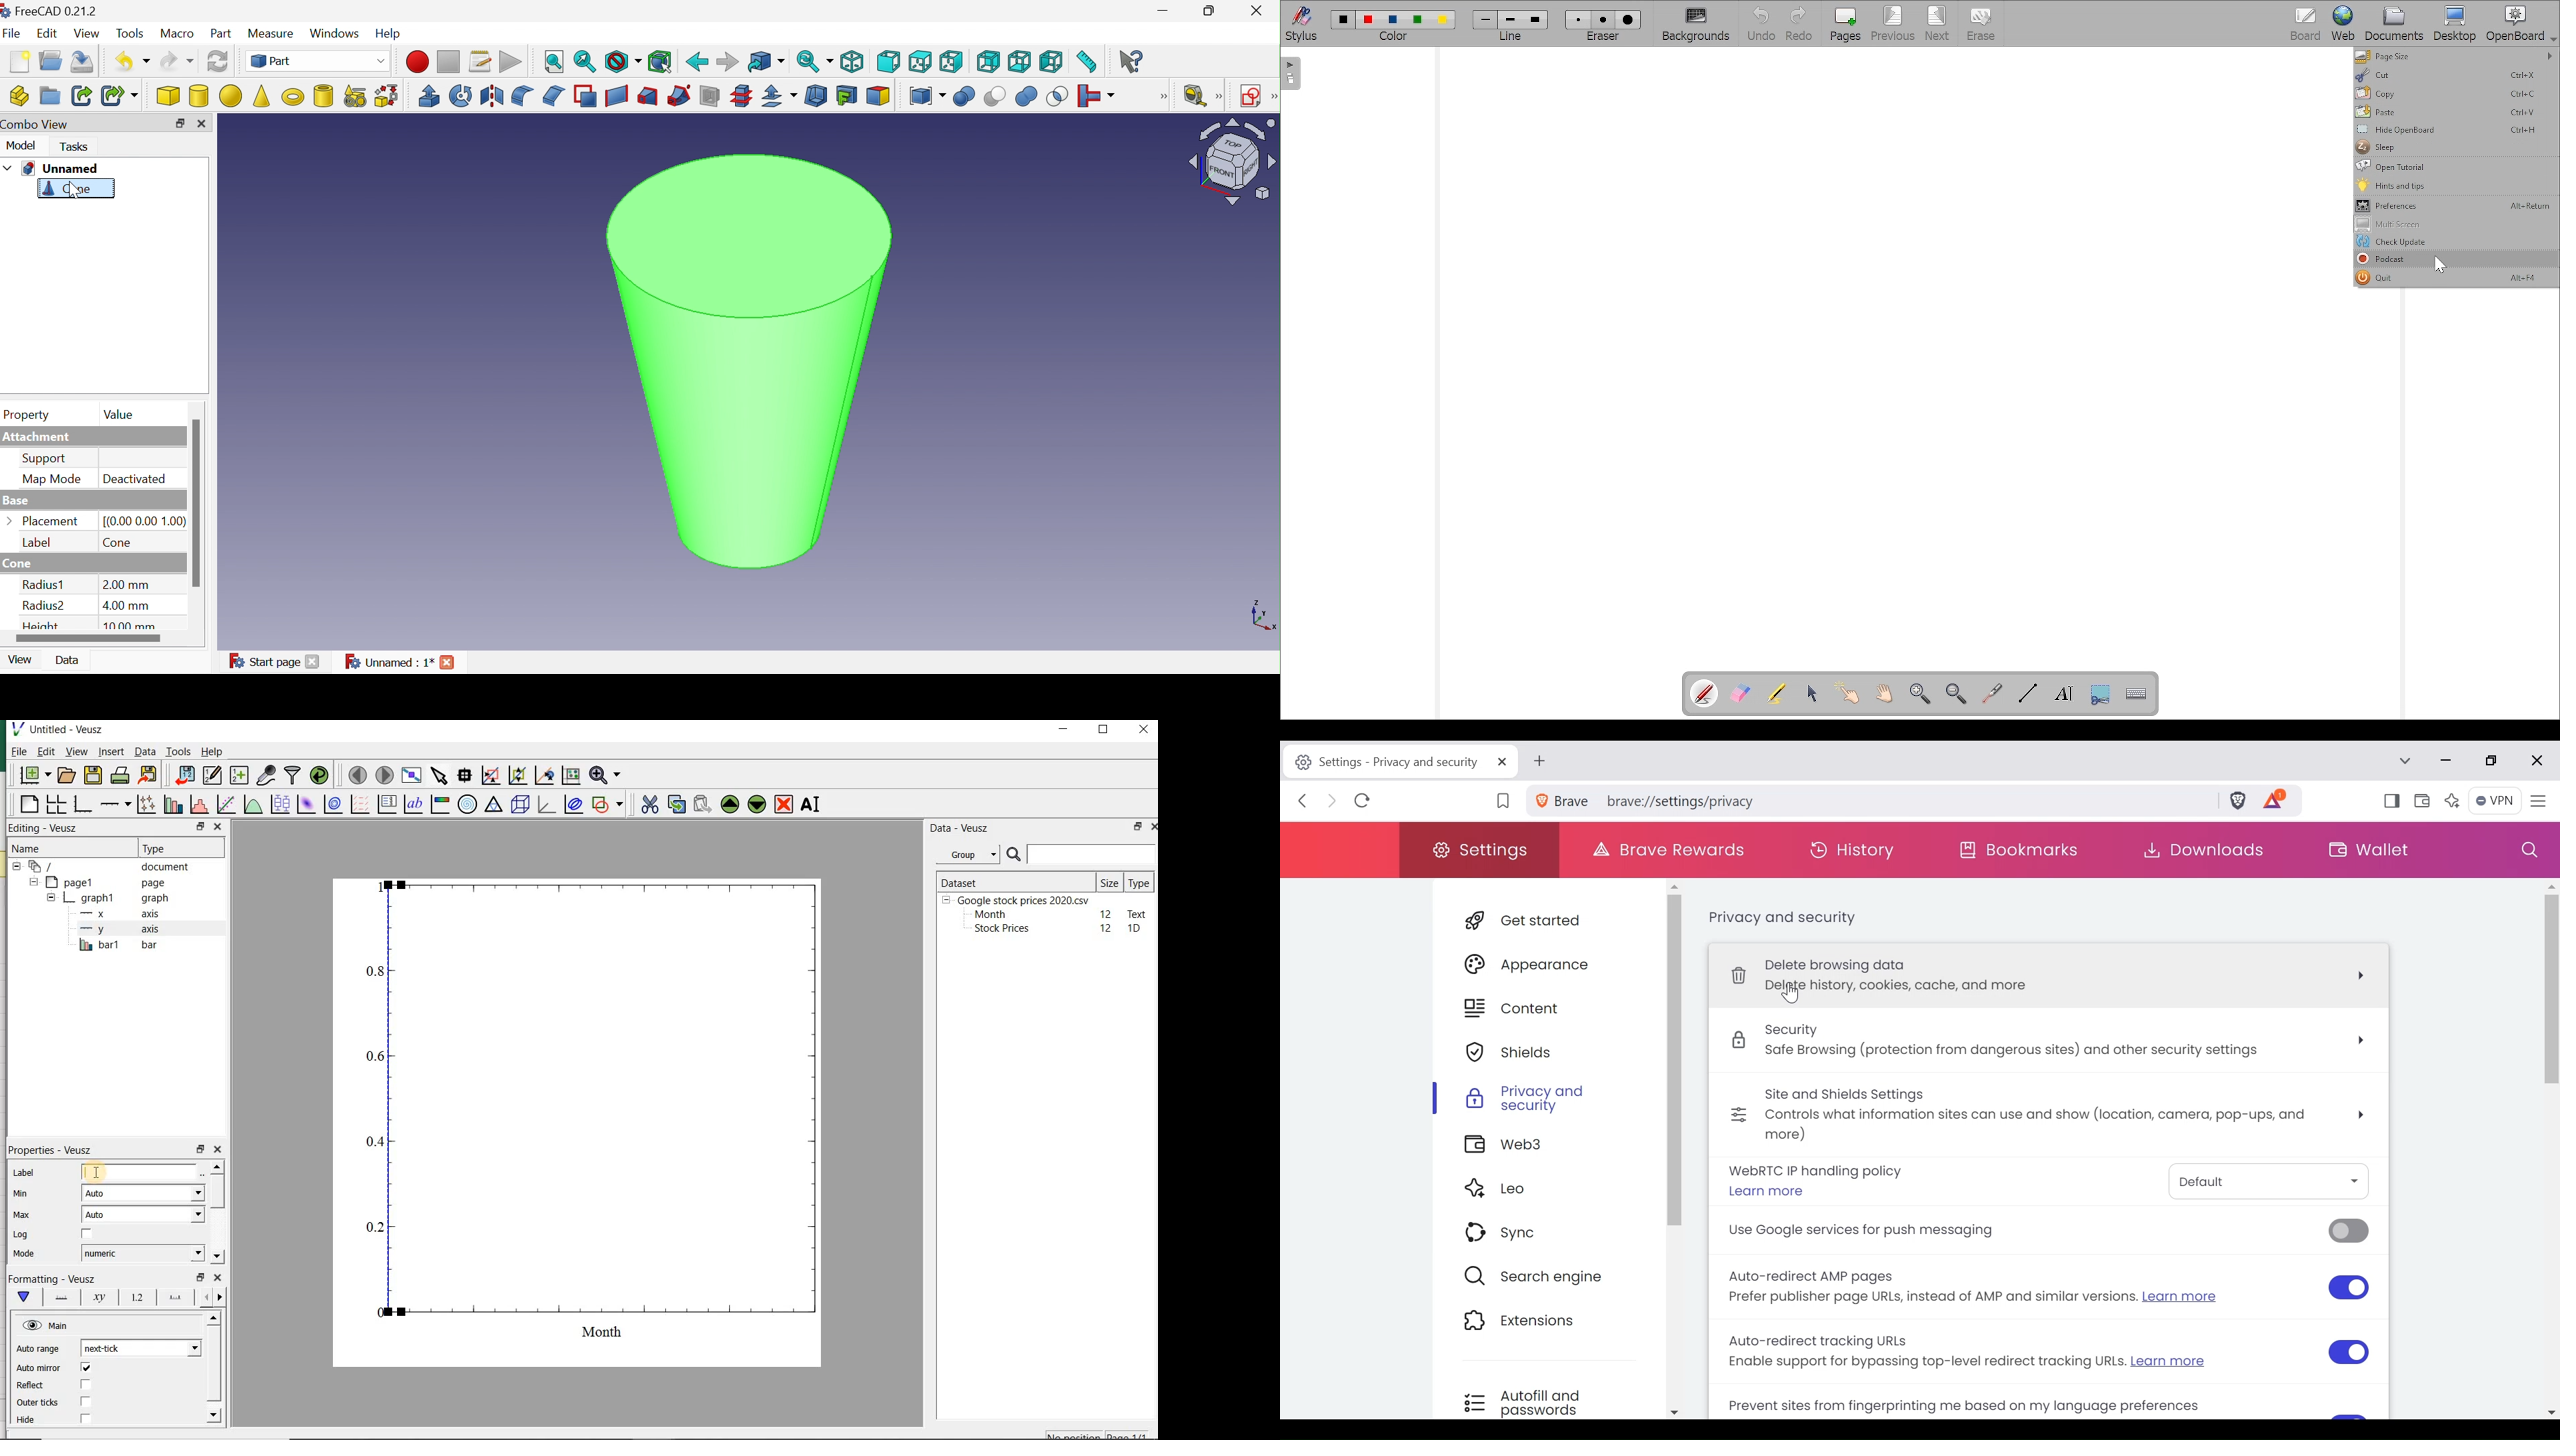 Image resolution: width=2576 pixels, height=1456 pixels. What do you see at coordinates (2455, 185) in the screenshot?
I see `Hints and tips` at bounding box center [2455, 185].